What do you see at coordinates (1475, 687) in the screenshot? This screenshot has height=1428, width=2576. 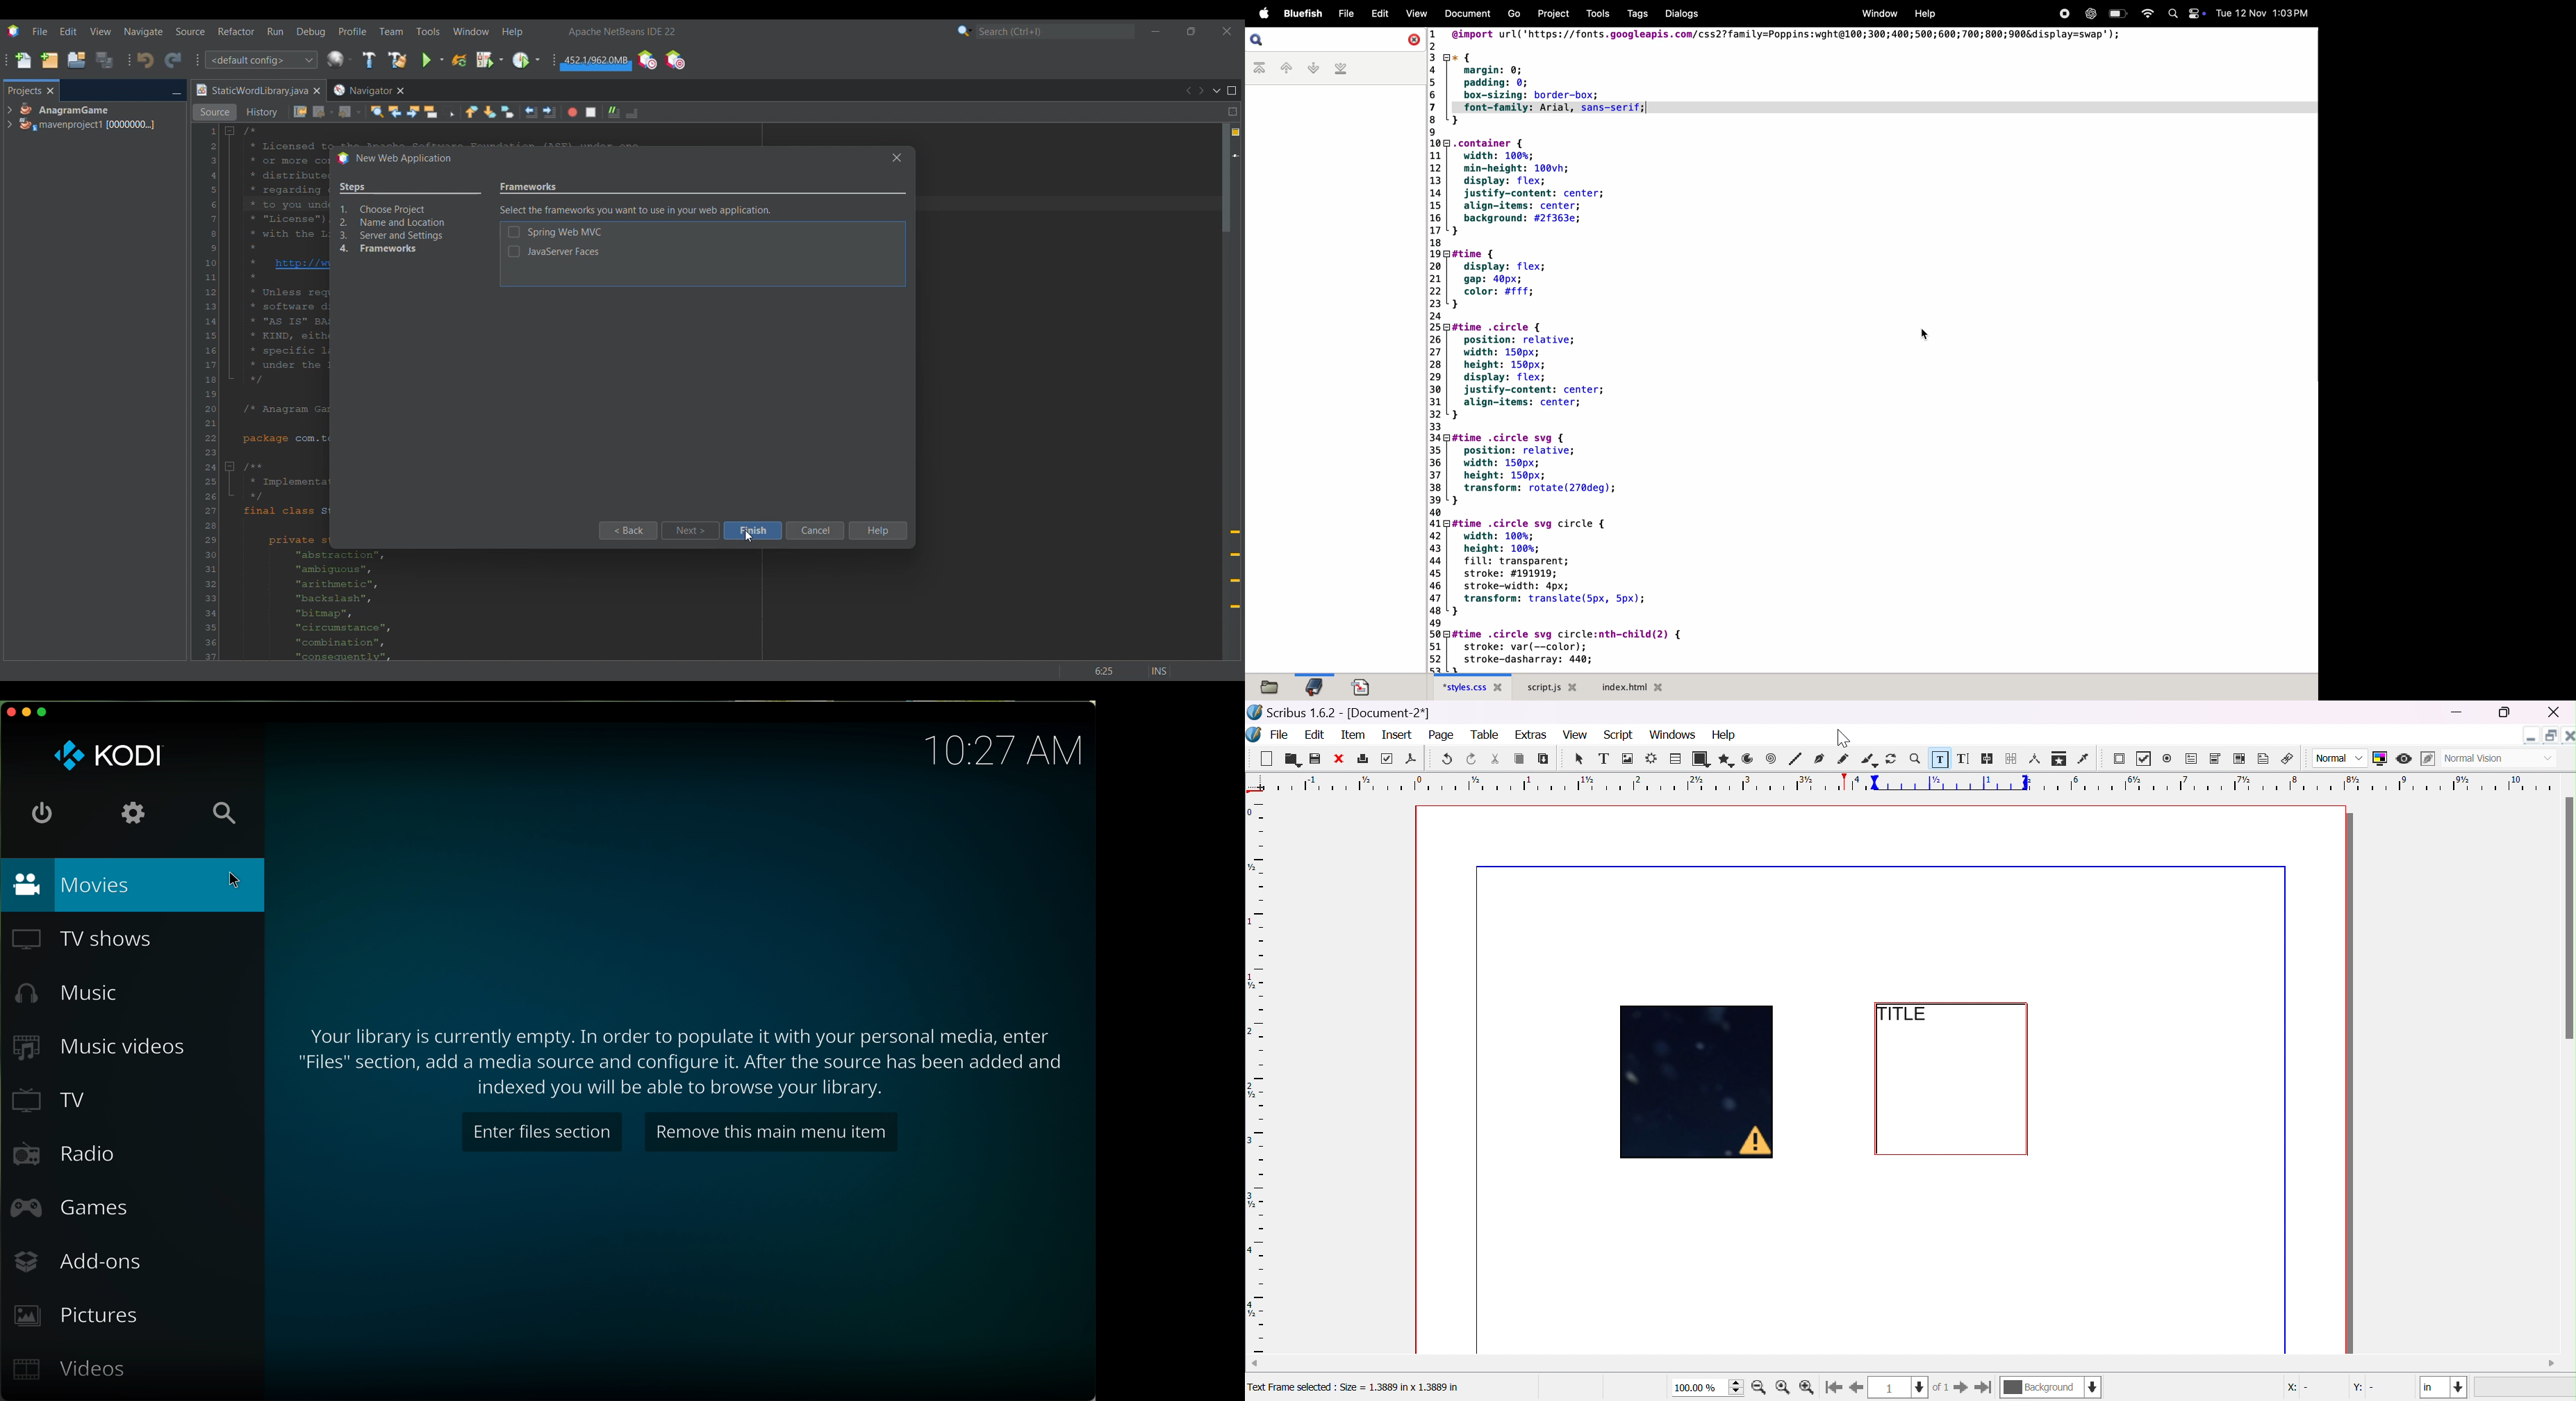 I see `style.css` at bounding box center [1475, 687].